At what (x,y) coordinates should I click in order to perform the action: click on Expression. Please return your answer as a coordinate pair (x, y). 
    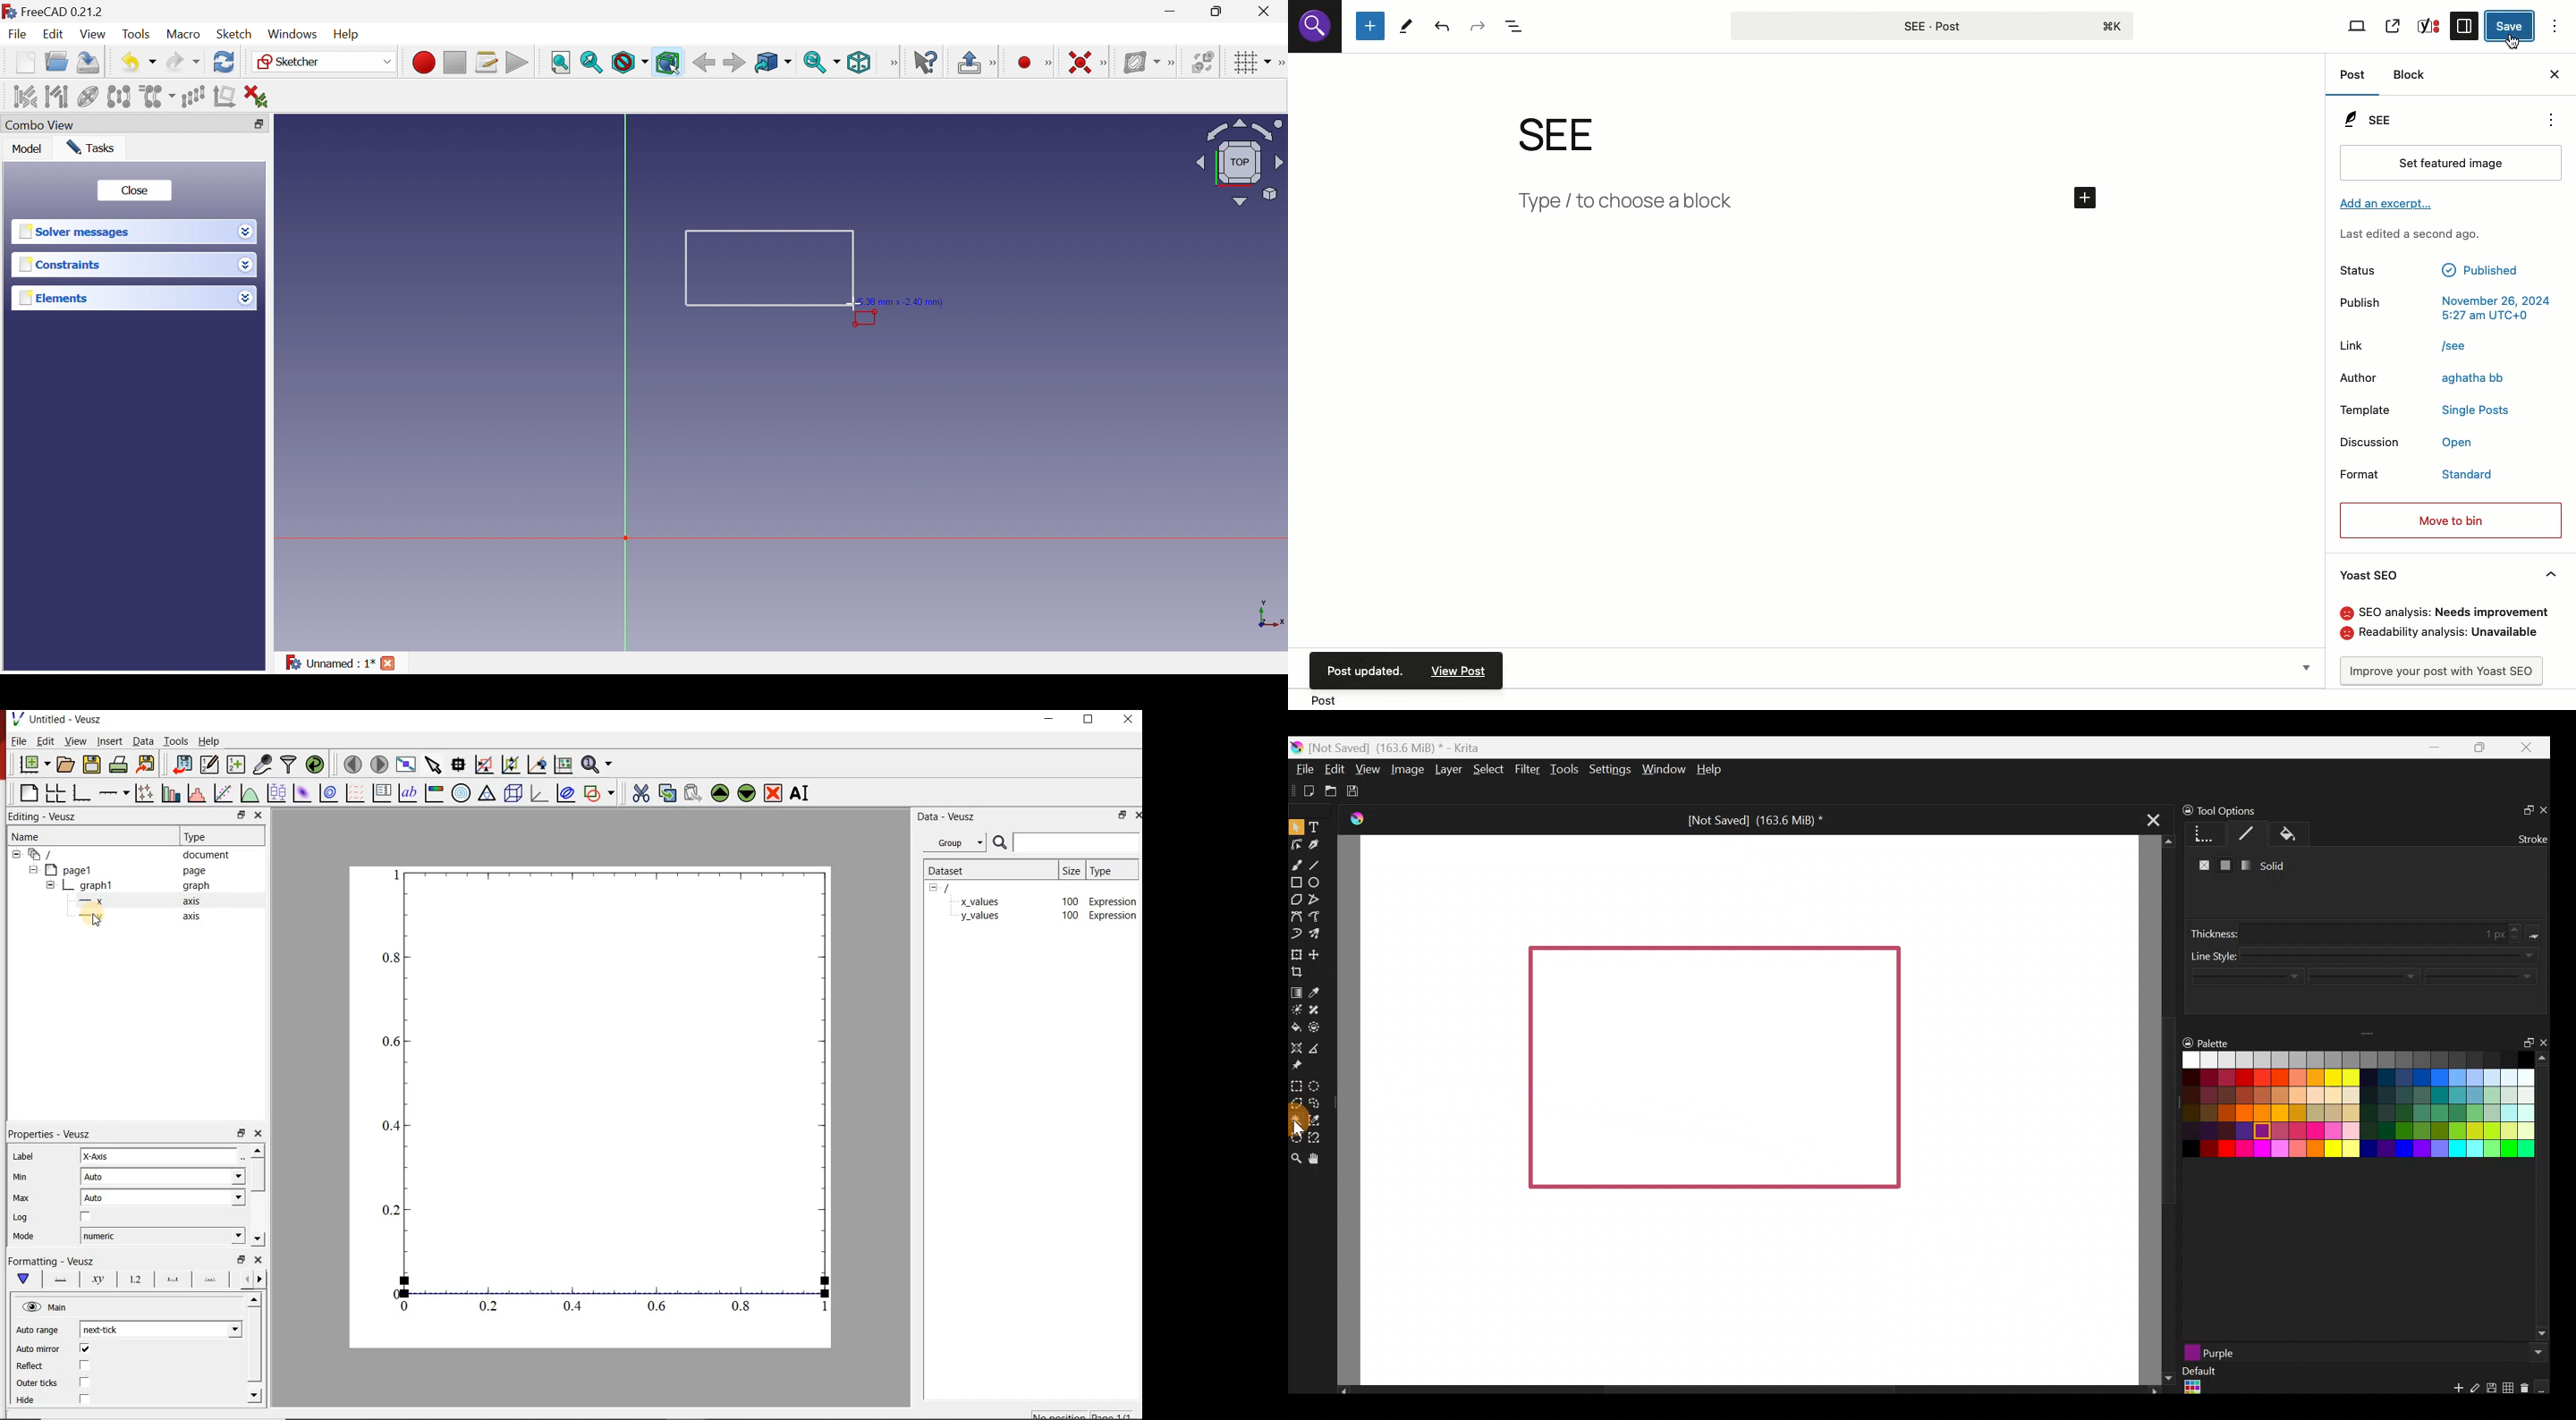
    Looking at the image, I should click on (1114, 900).